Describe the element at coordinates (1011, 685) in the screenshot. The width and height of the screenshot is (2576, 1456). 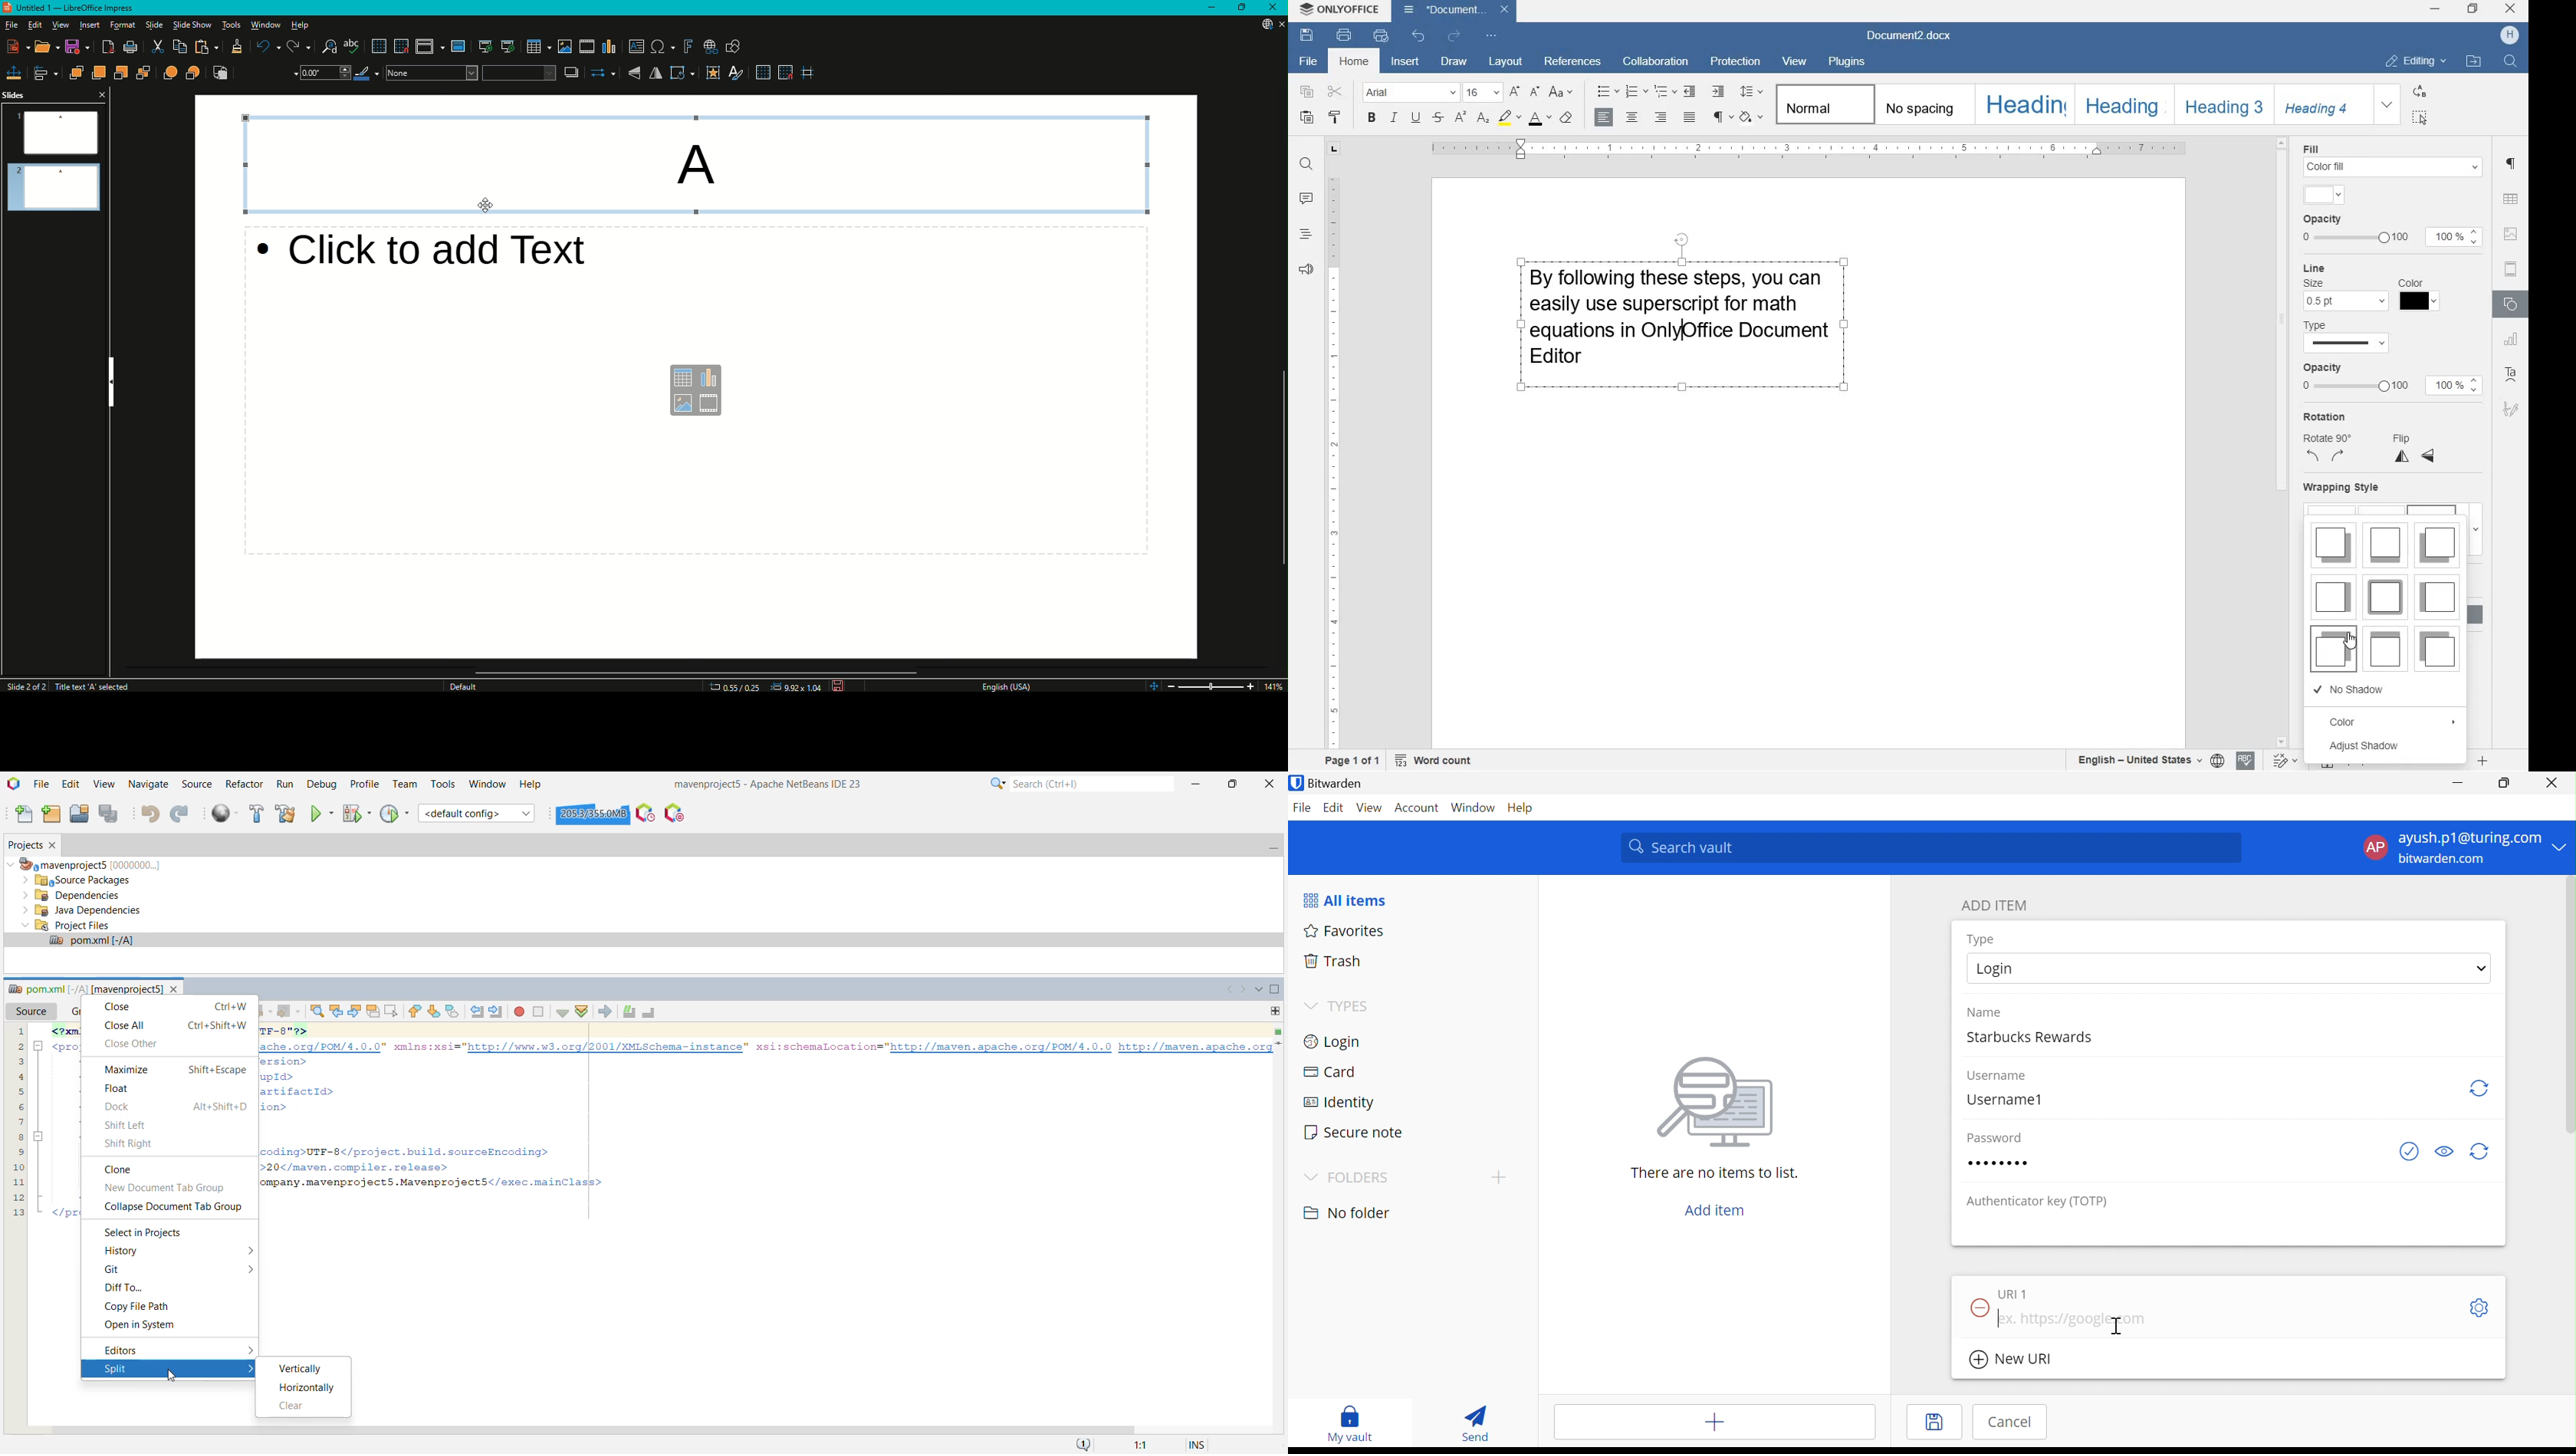
I see `English USA` at that location.